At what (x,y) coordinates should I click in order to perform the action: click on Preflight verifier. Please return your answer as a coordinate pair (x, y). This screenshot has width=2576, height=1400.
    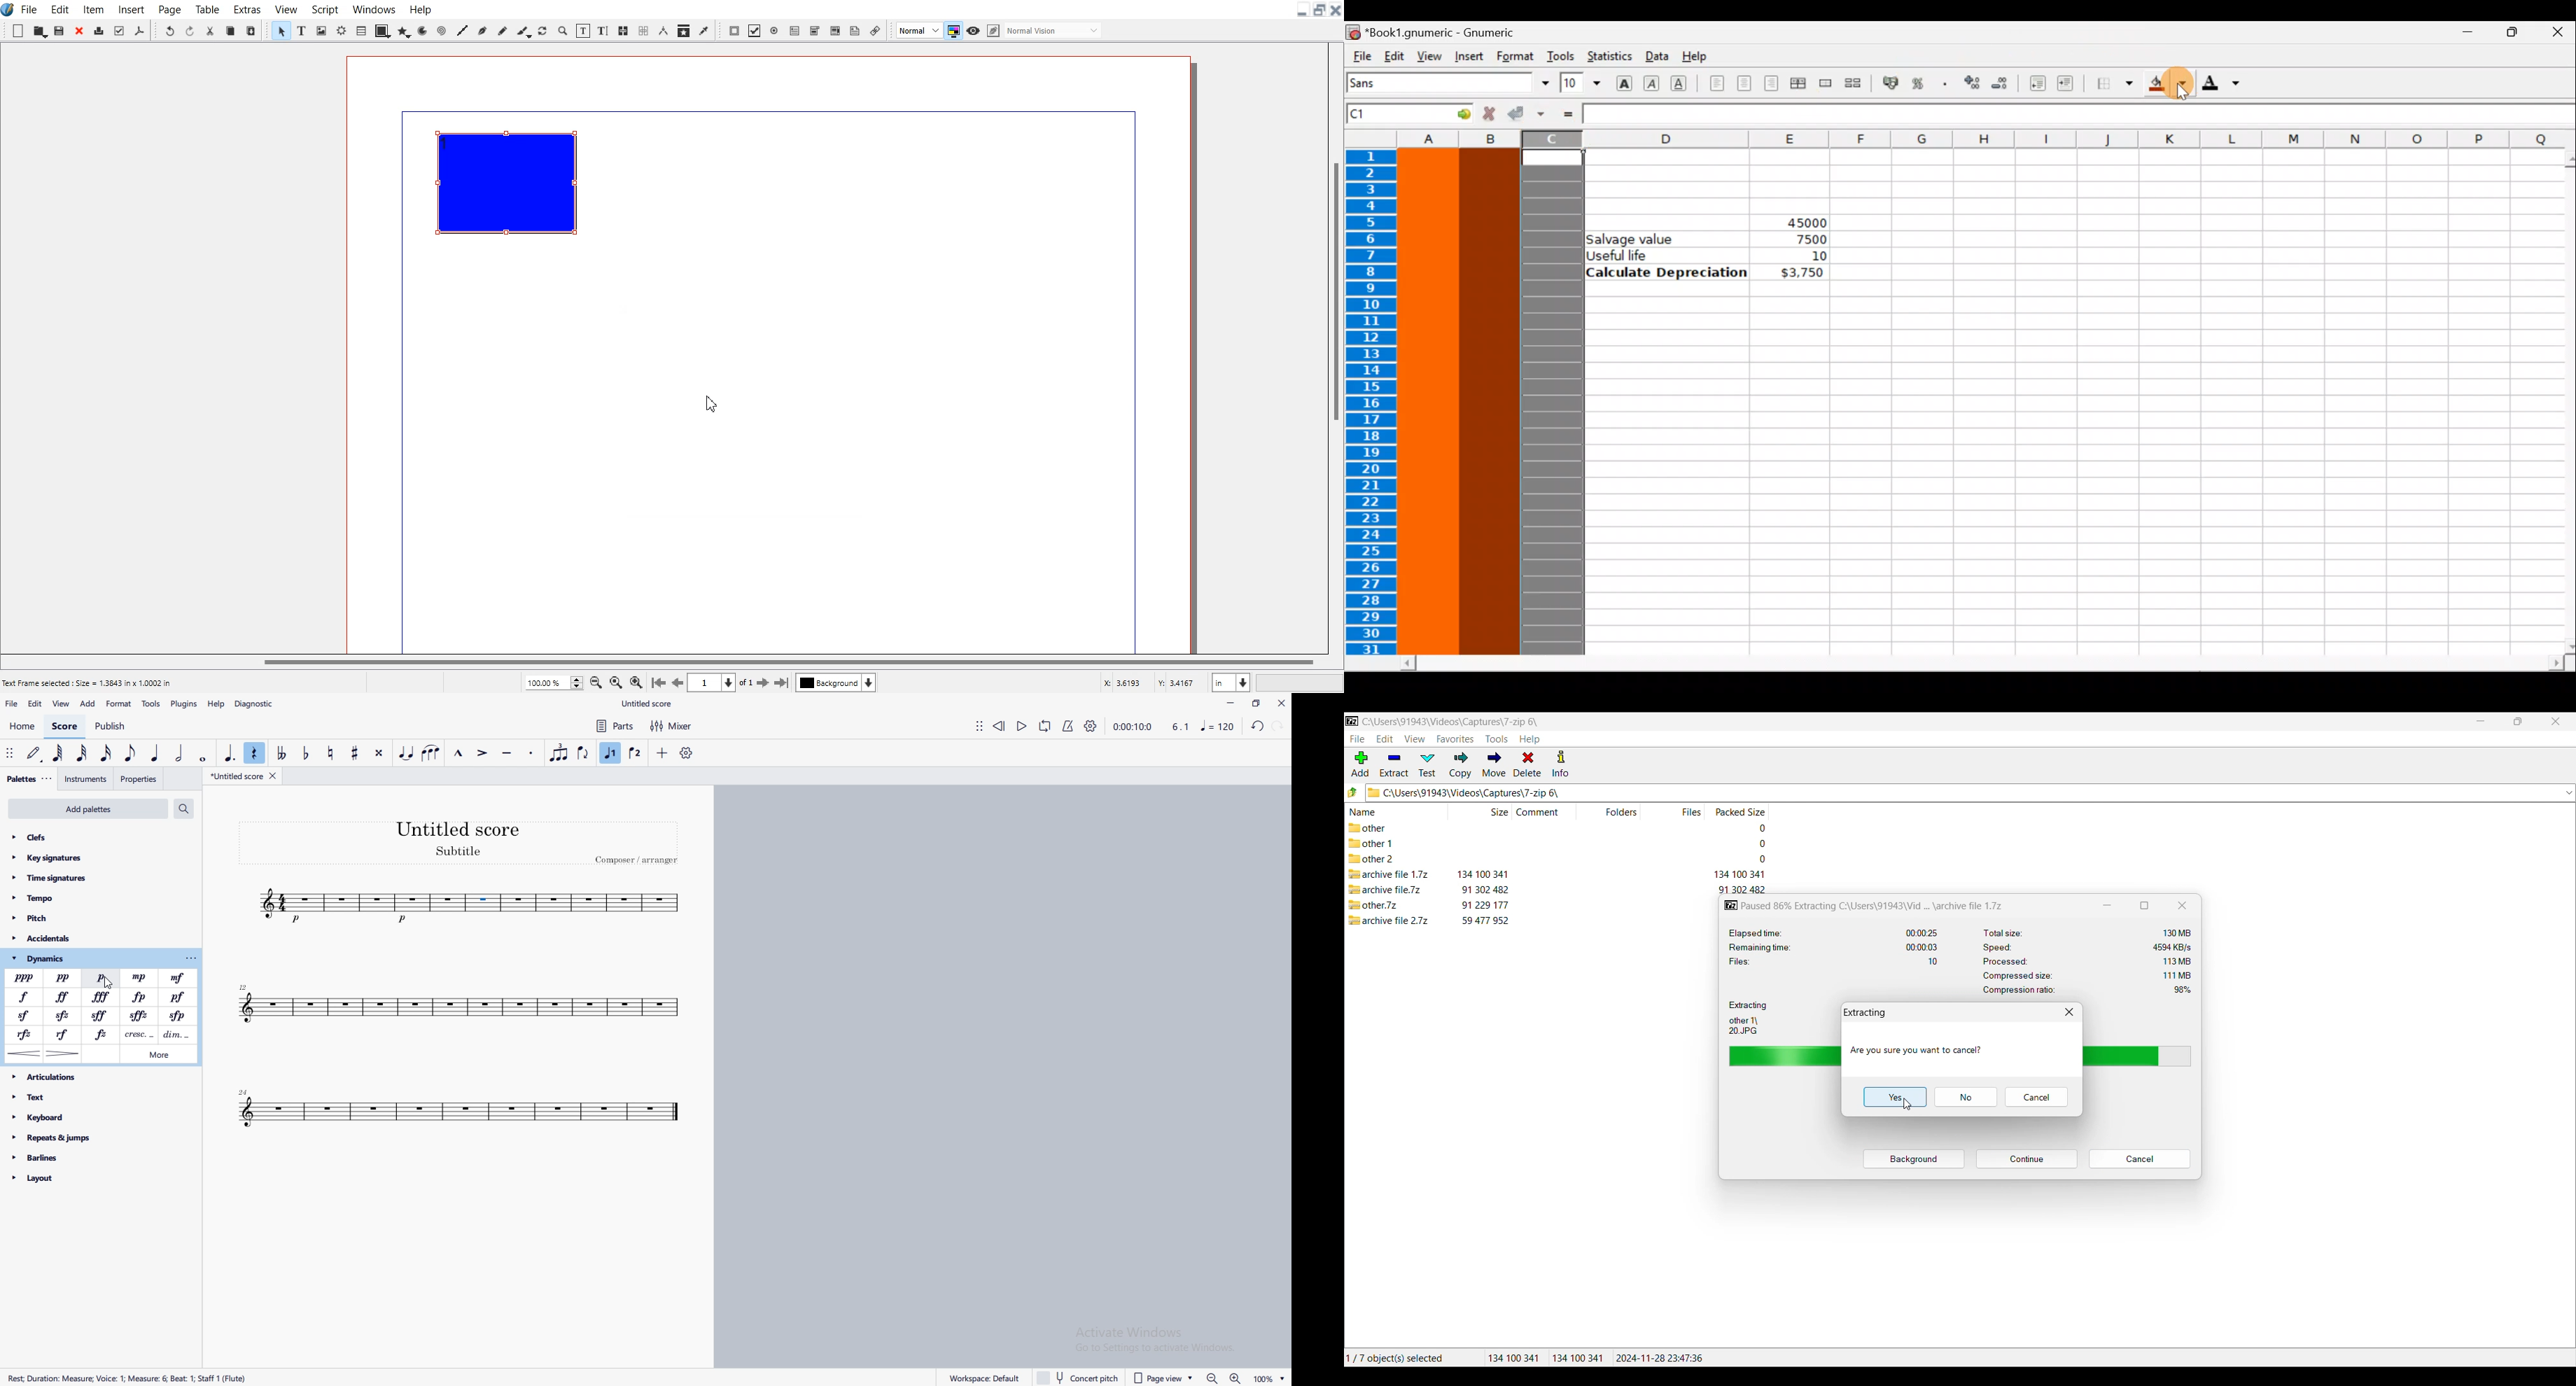
    Looking at the image, I should click on (119, 29).